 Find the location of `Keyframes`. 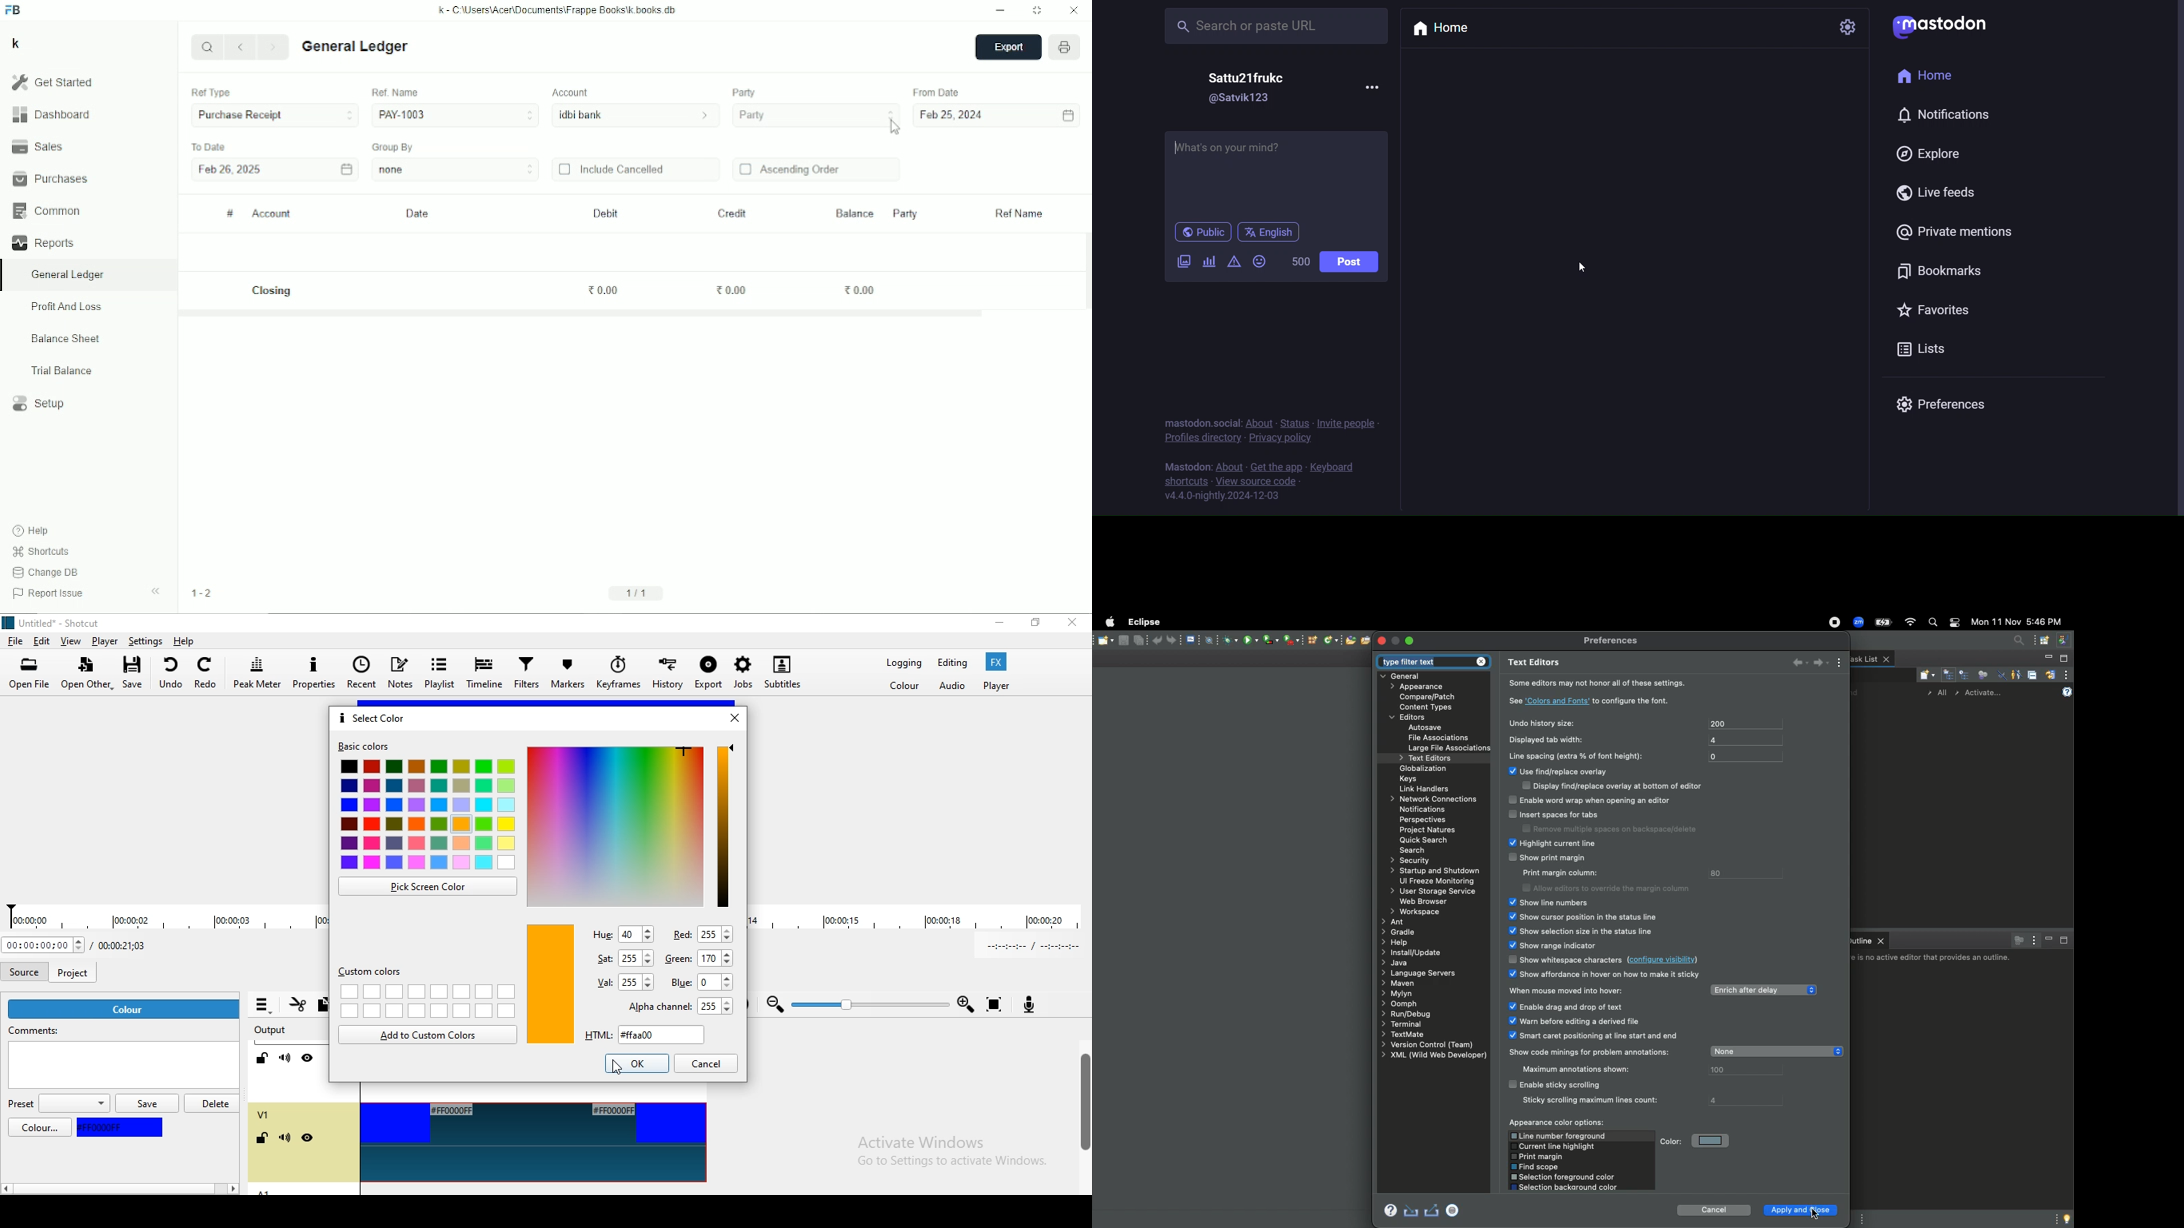

Keyframes is located at coordinates (619, 676).